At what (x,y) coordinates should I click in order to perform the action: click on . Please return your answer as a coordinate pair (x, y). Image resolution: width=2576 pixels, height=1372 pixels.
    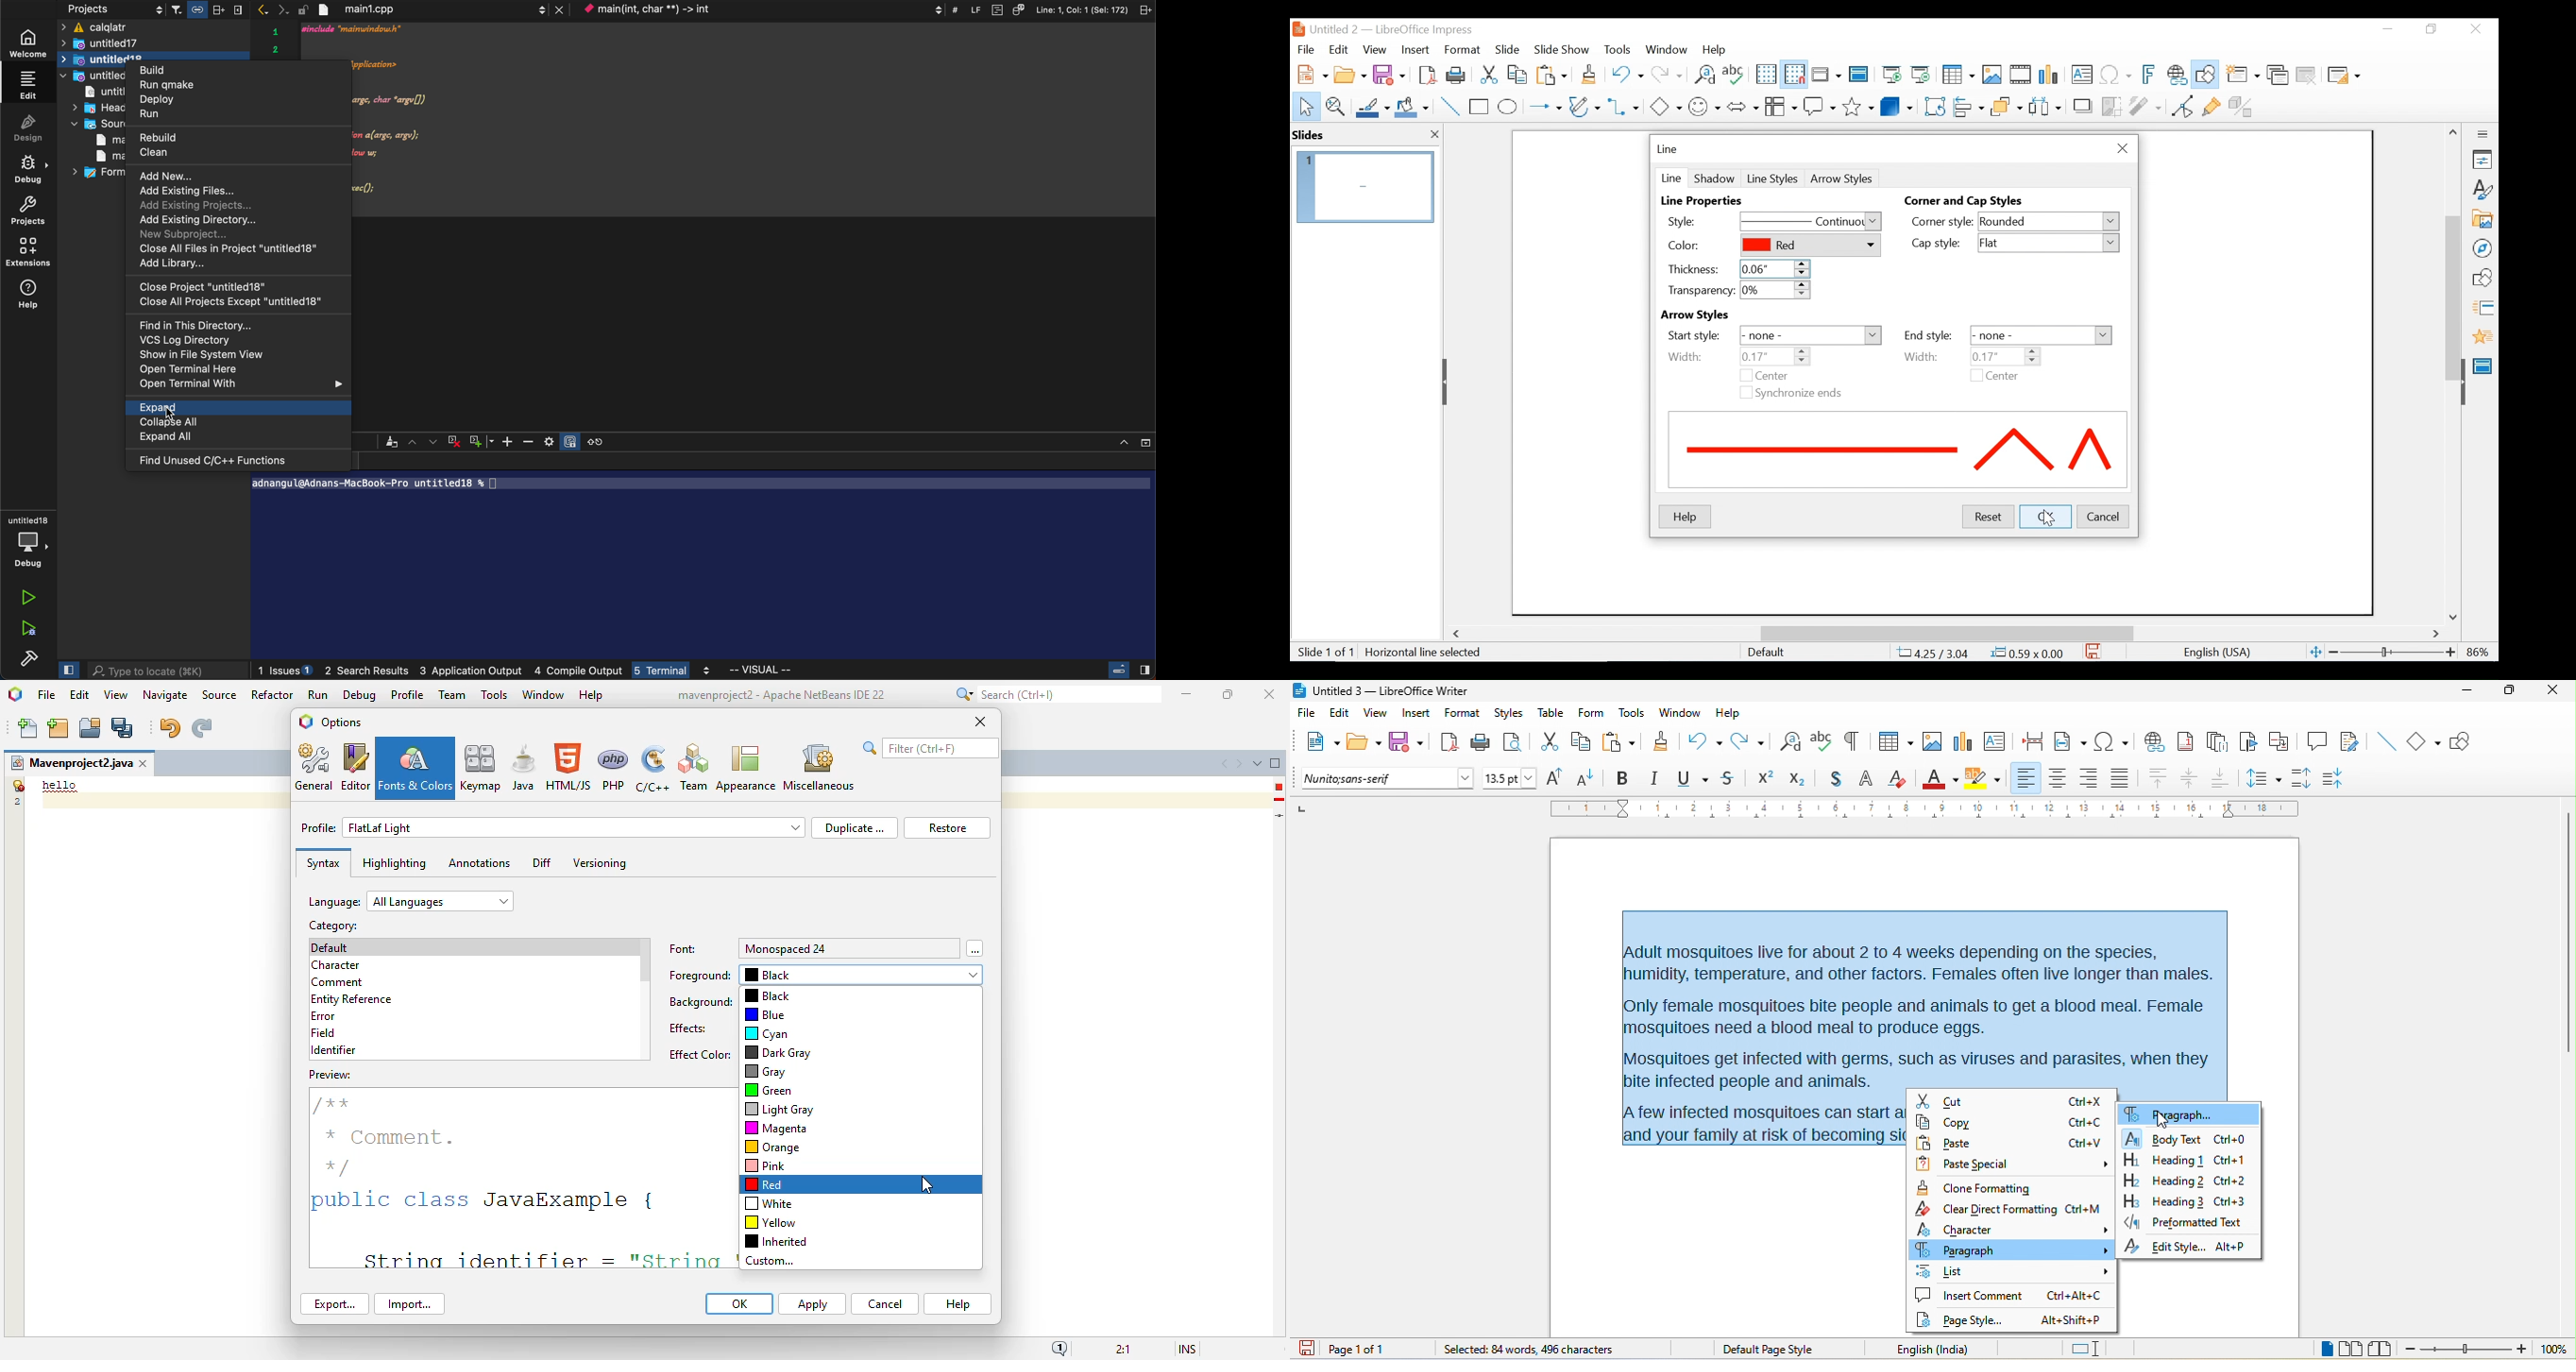
    Looking at the image, I should click on (1586, 106).